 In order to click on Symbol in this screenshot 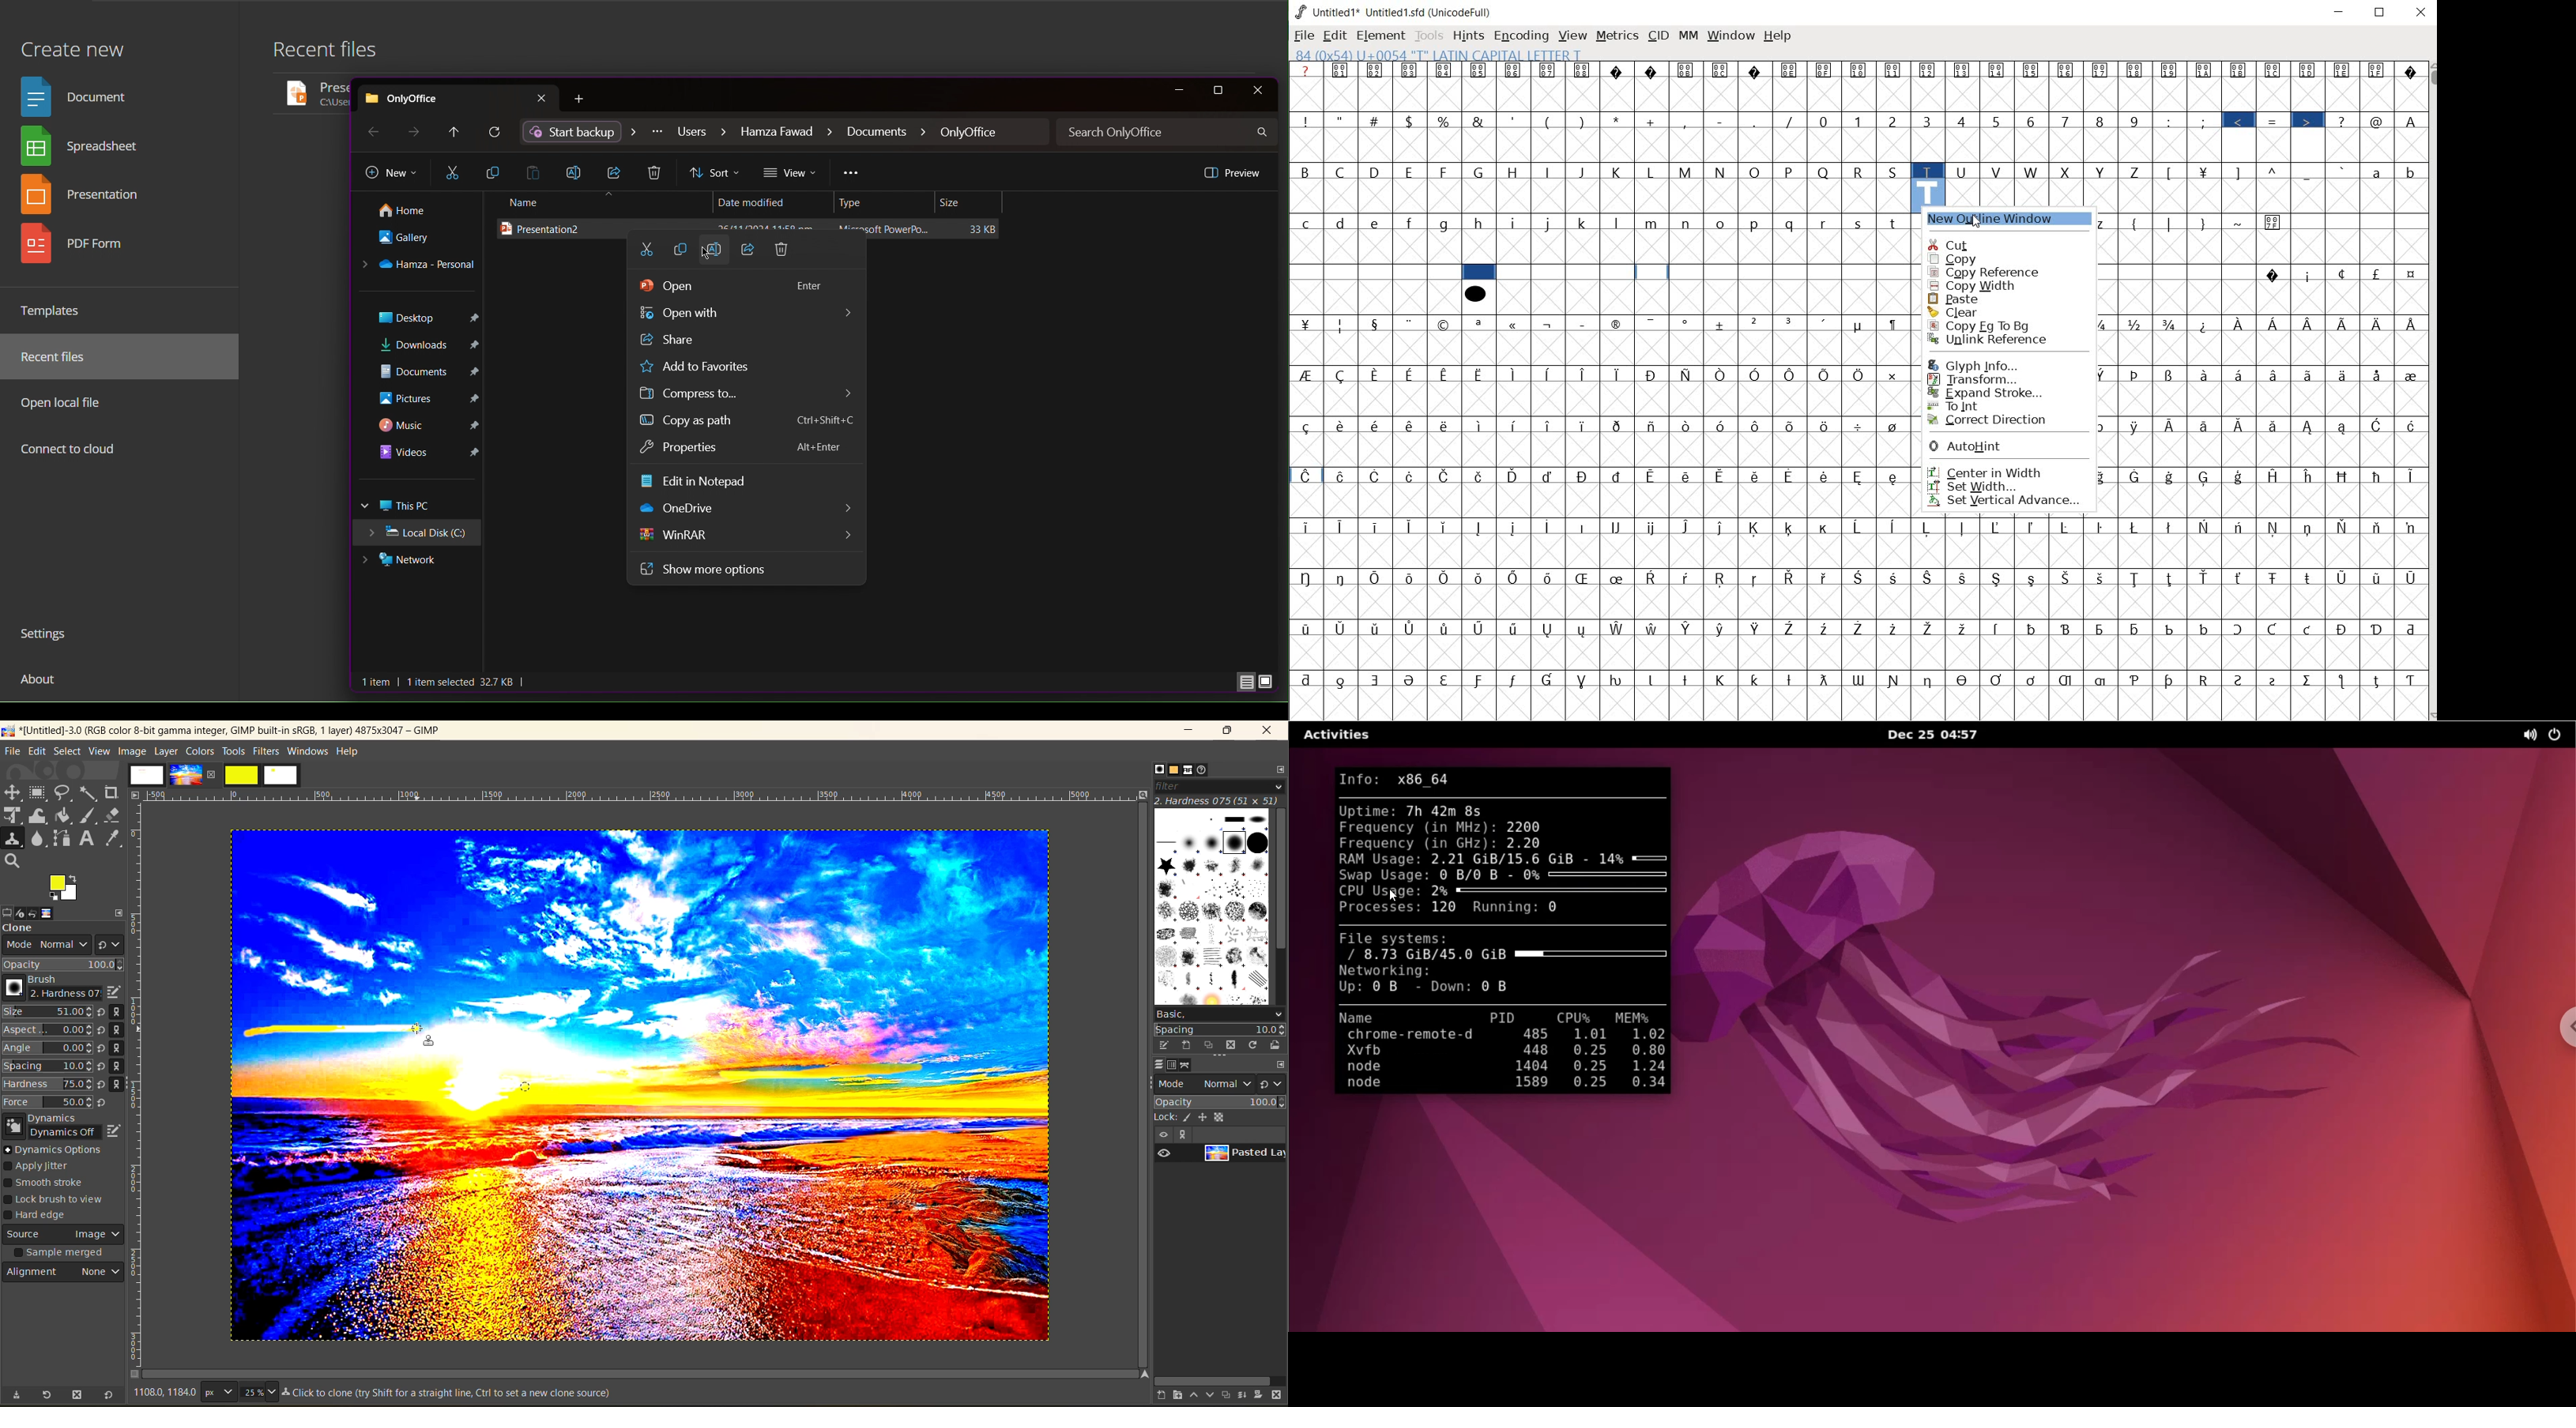, I will do `click(1445, 325)`.